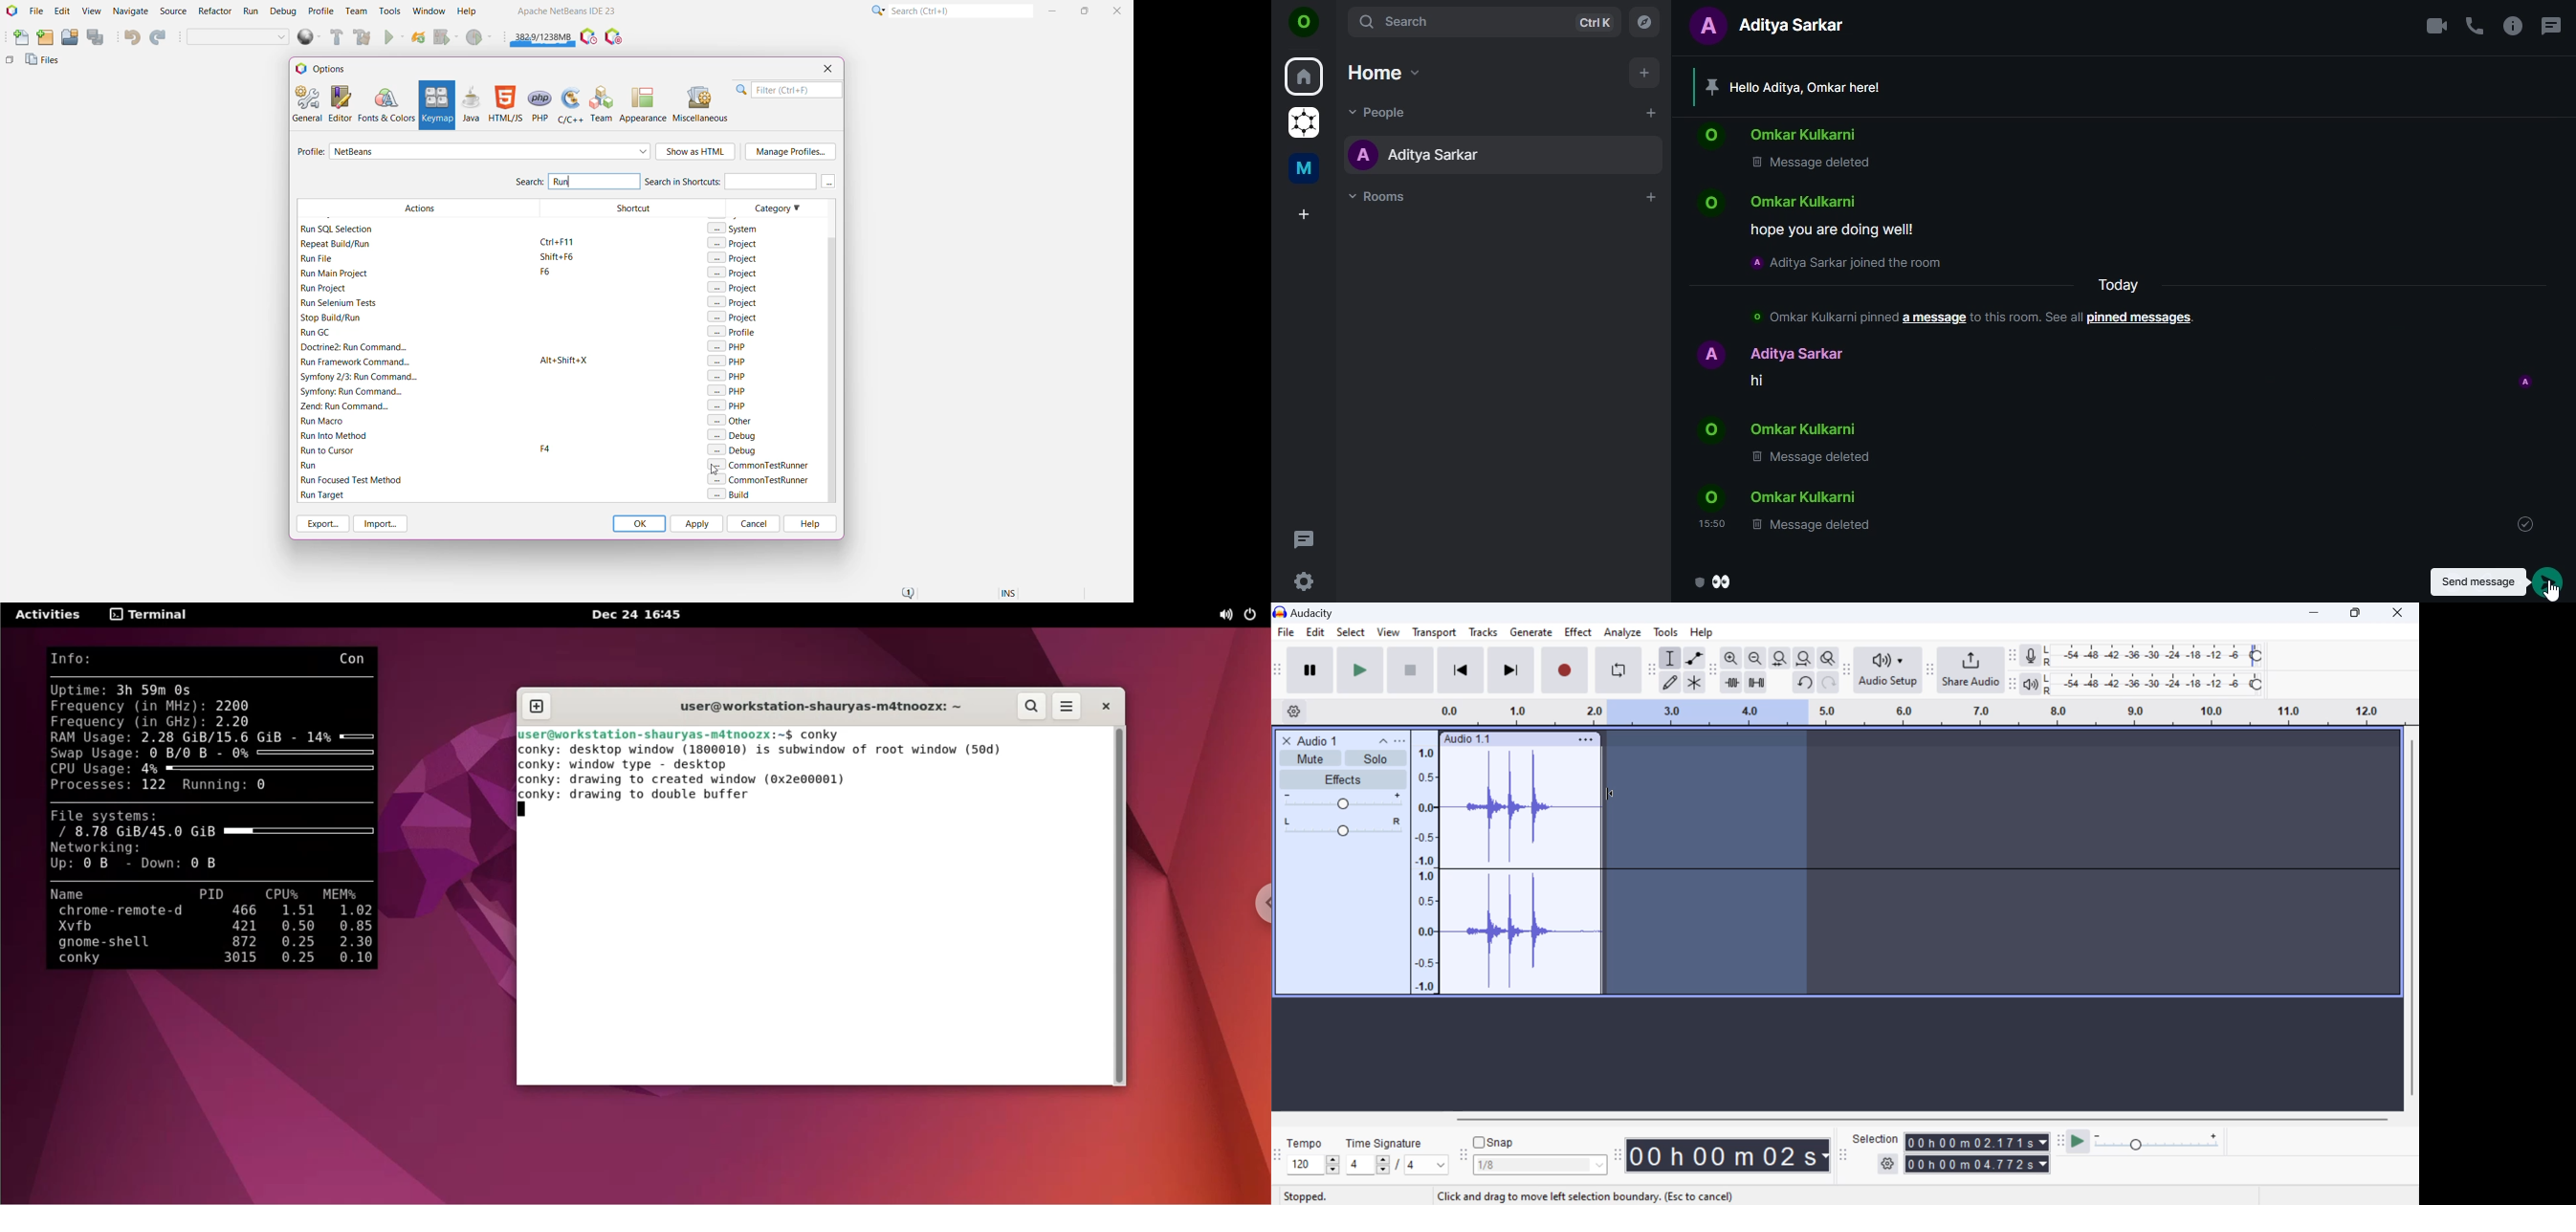 Image resolution: width=2576 pixels, height=1232 pixels. I want to click on Window Title, so click(1310, 612).